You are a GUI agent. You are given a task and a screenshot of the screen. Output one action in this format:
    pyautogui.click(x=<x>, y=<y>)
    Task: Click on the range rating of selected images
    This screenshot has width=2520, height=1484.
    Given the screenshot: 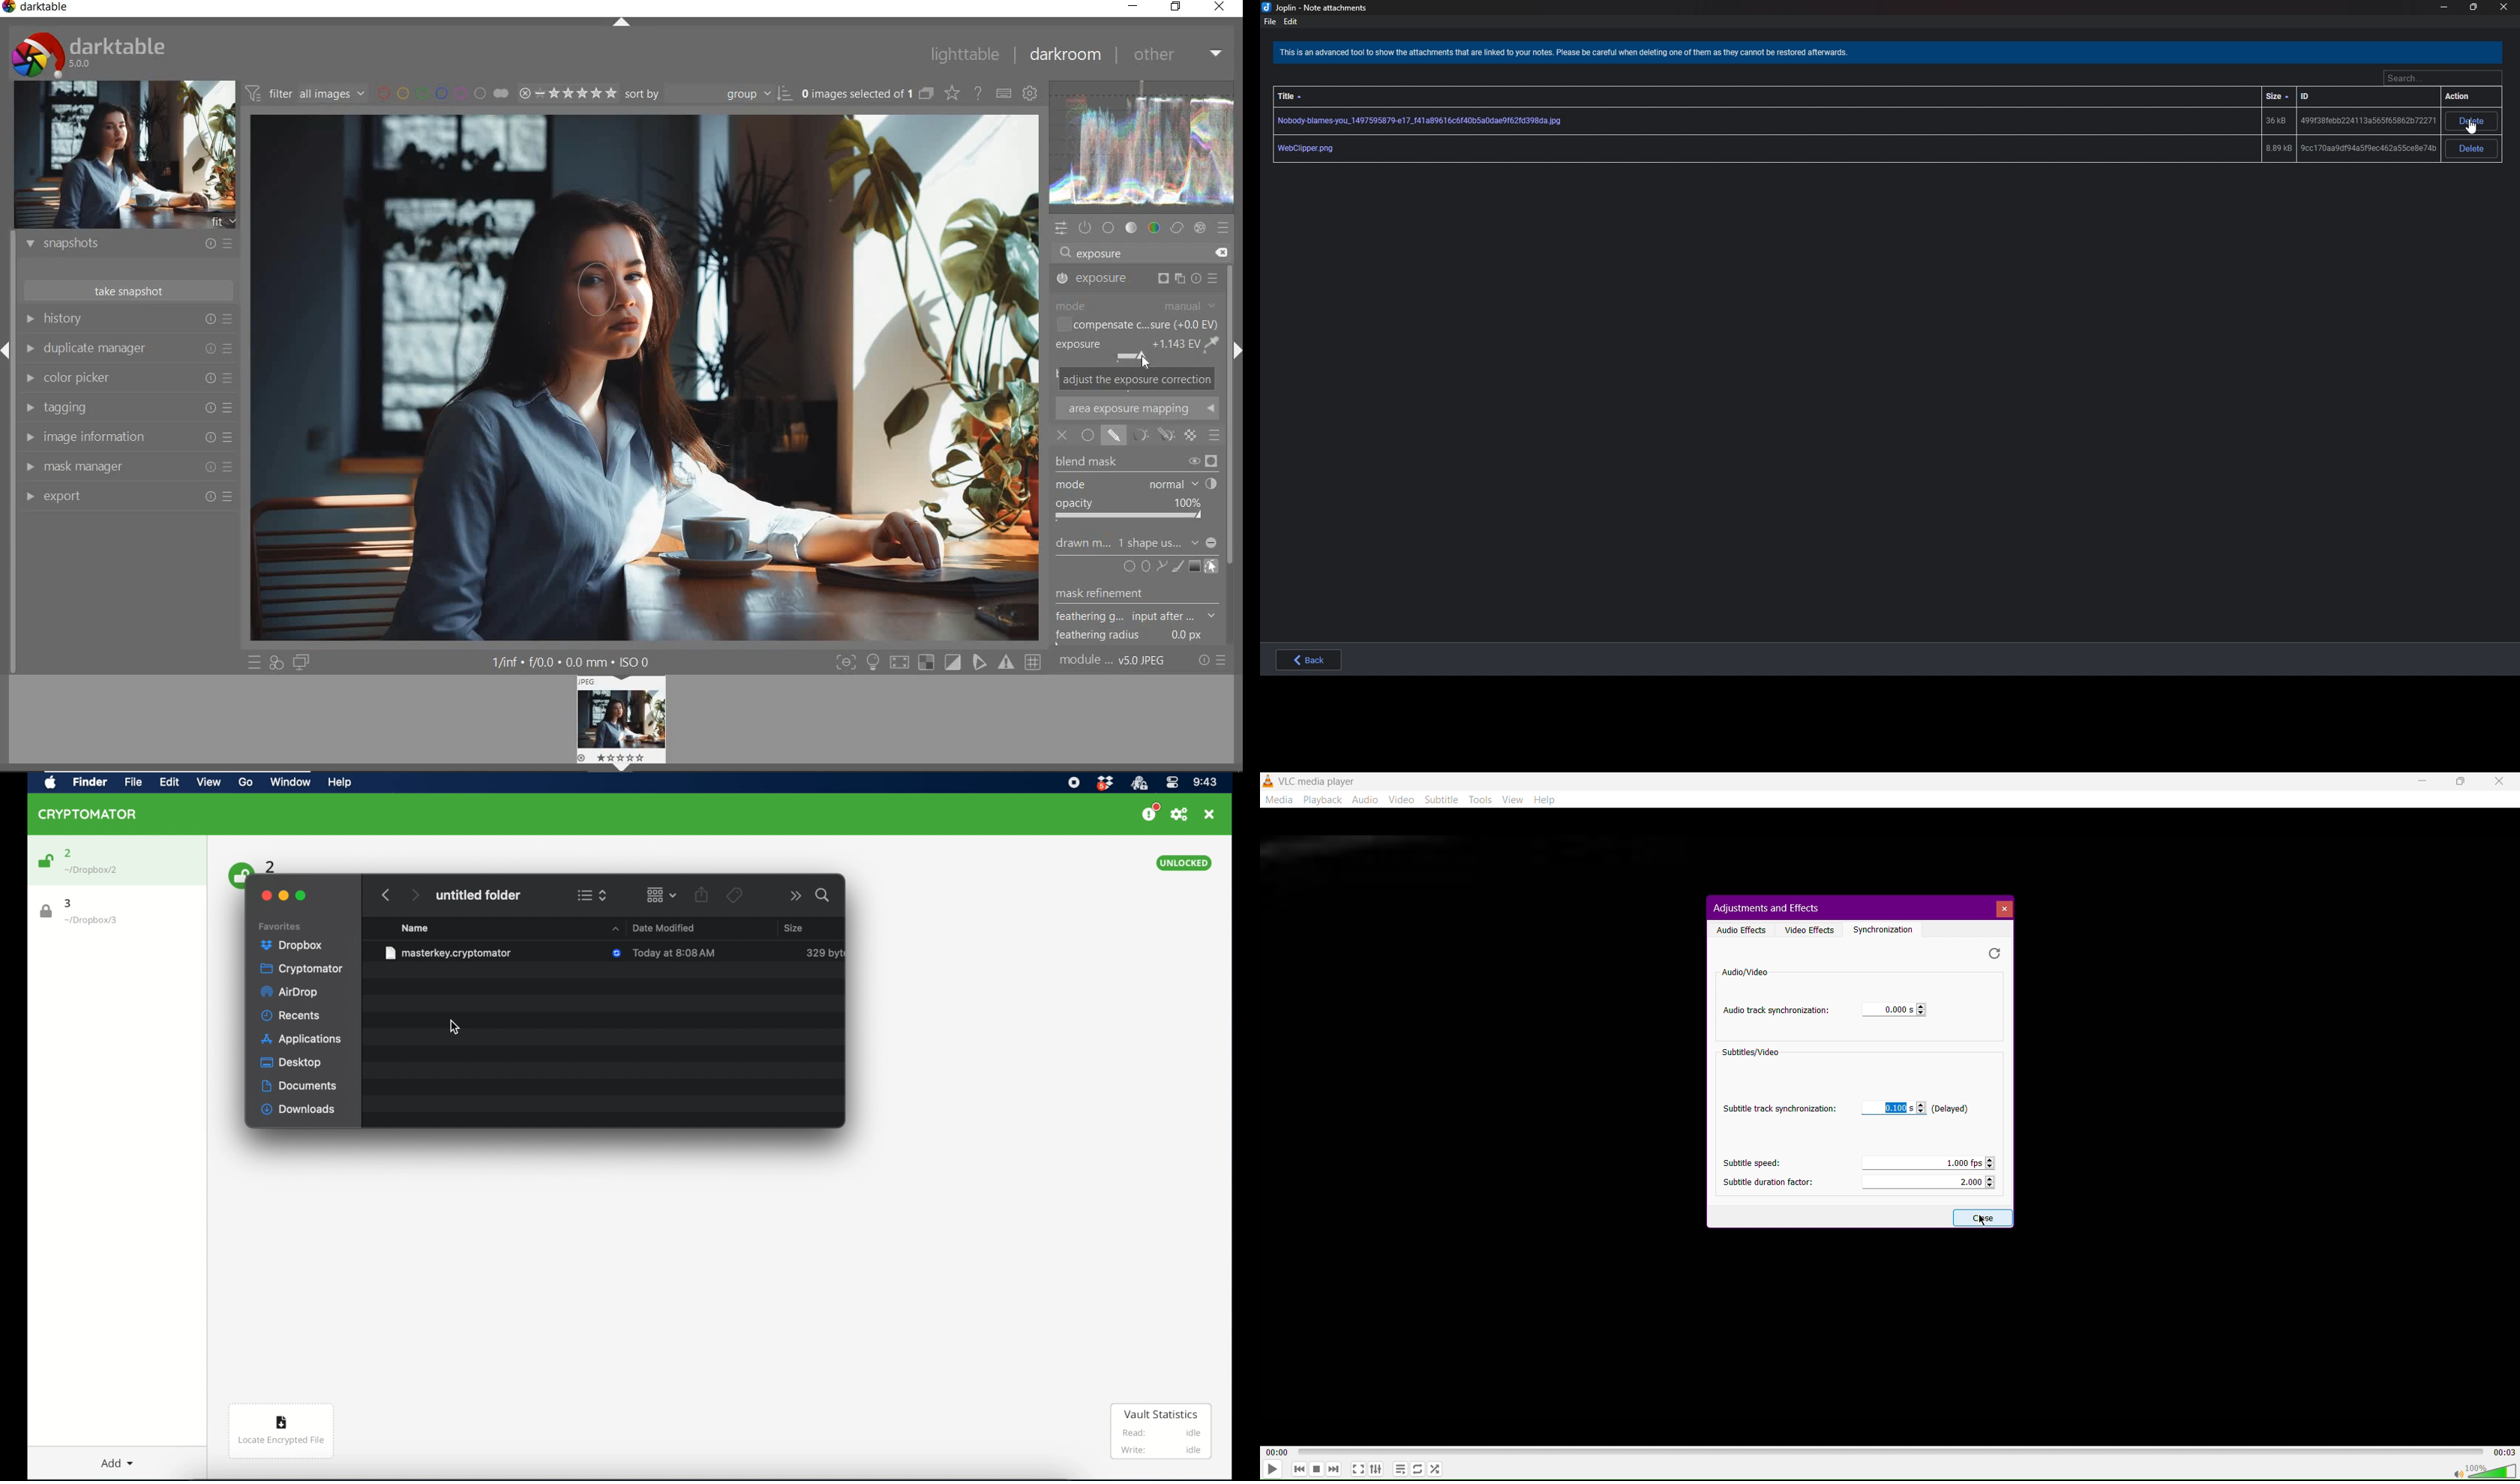 What is the action you would take?
    pyautogui.click(x=568, y=93)
    